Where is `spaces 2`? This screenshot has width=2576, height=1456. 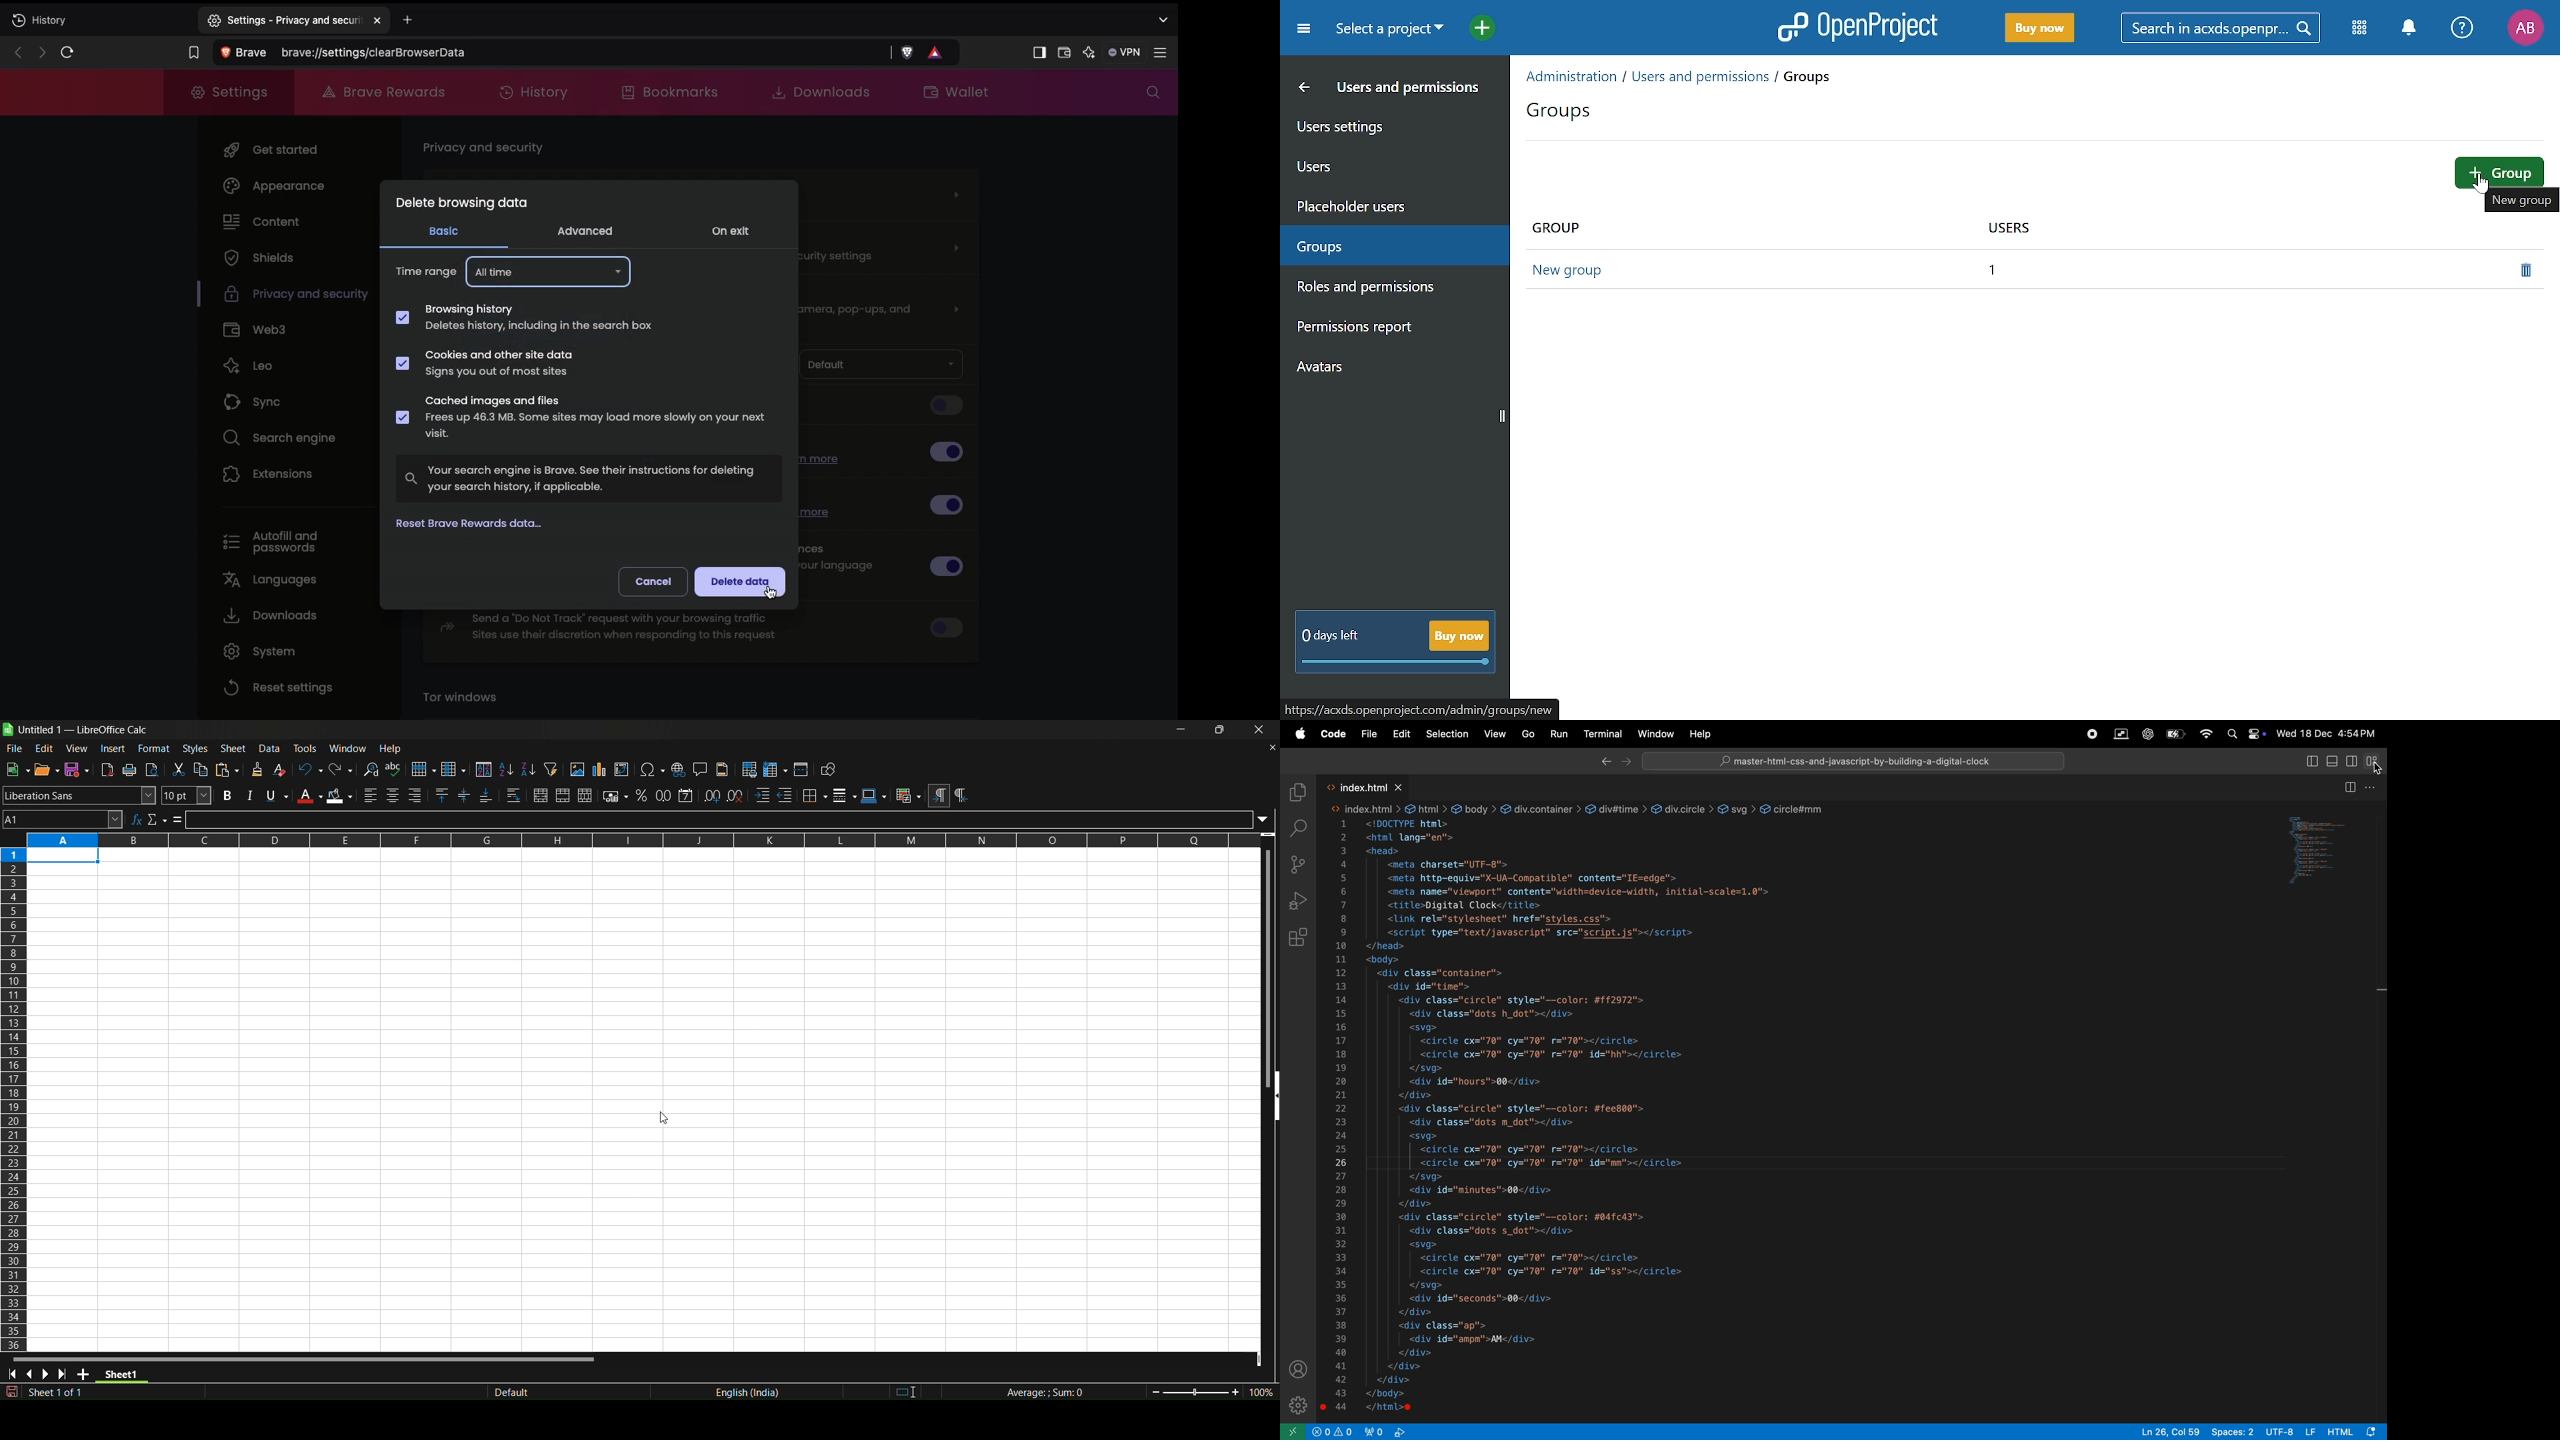
spaces 2 is located at coordinates (2232, 1432).